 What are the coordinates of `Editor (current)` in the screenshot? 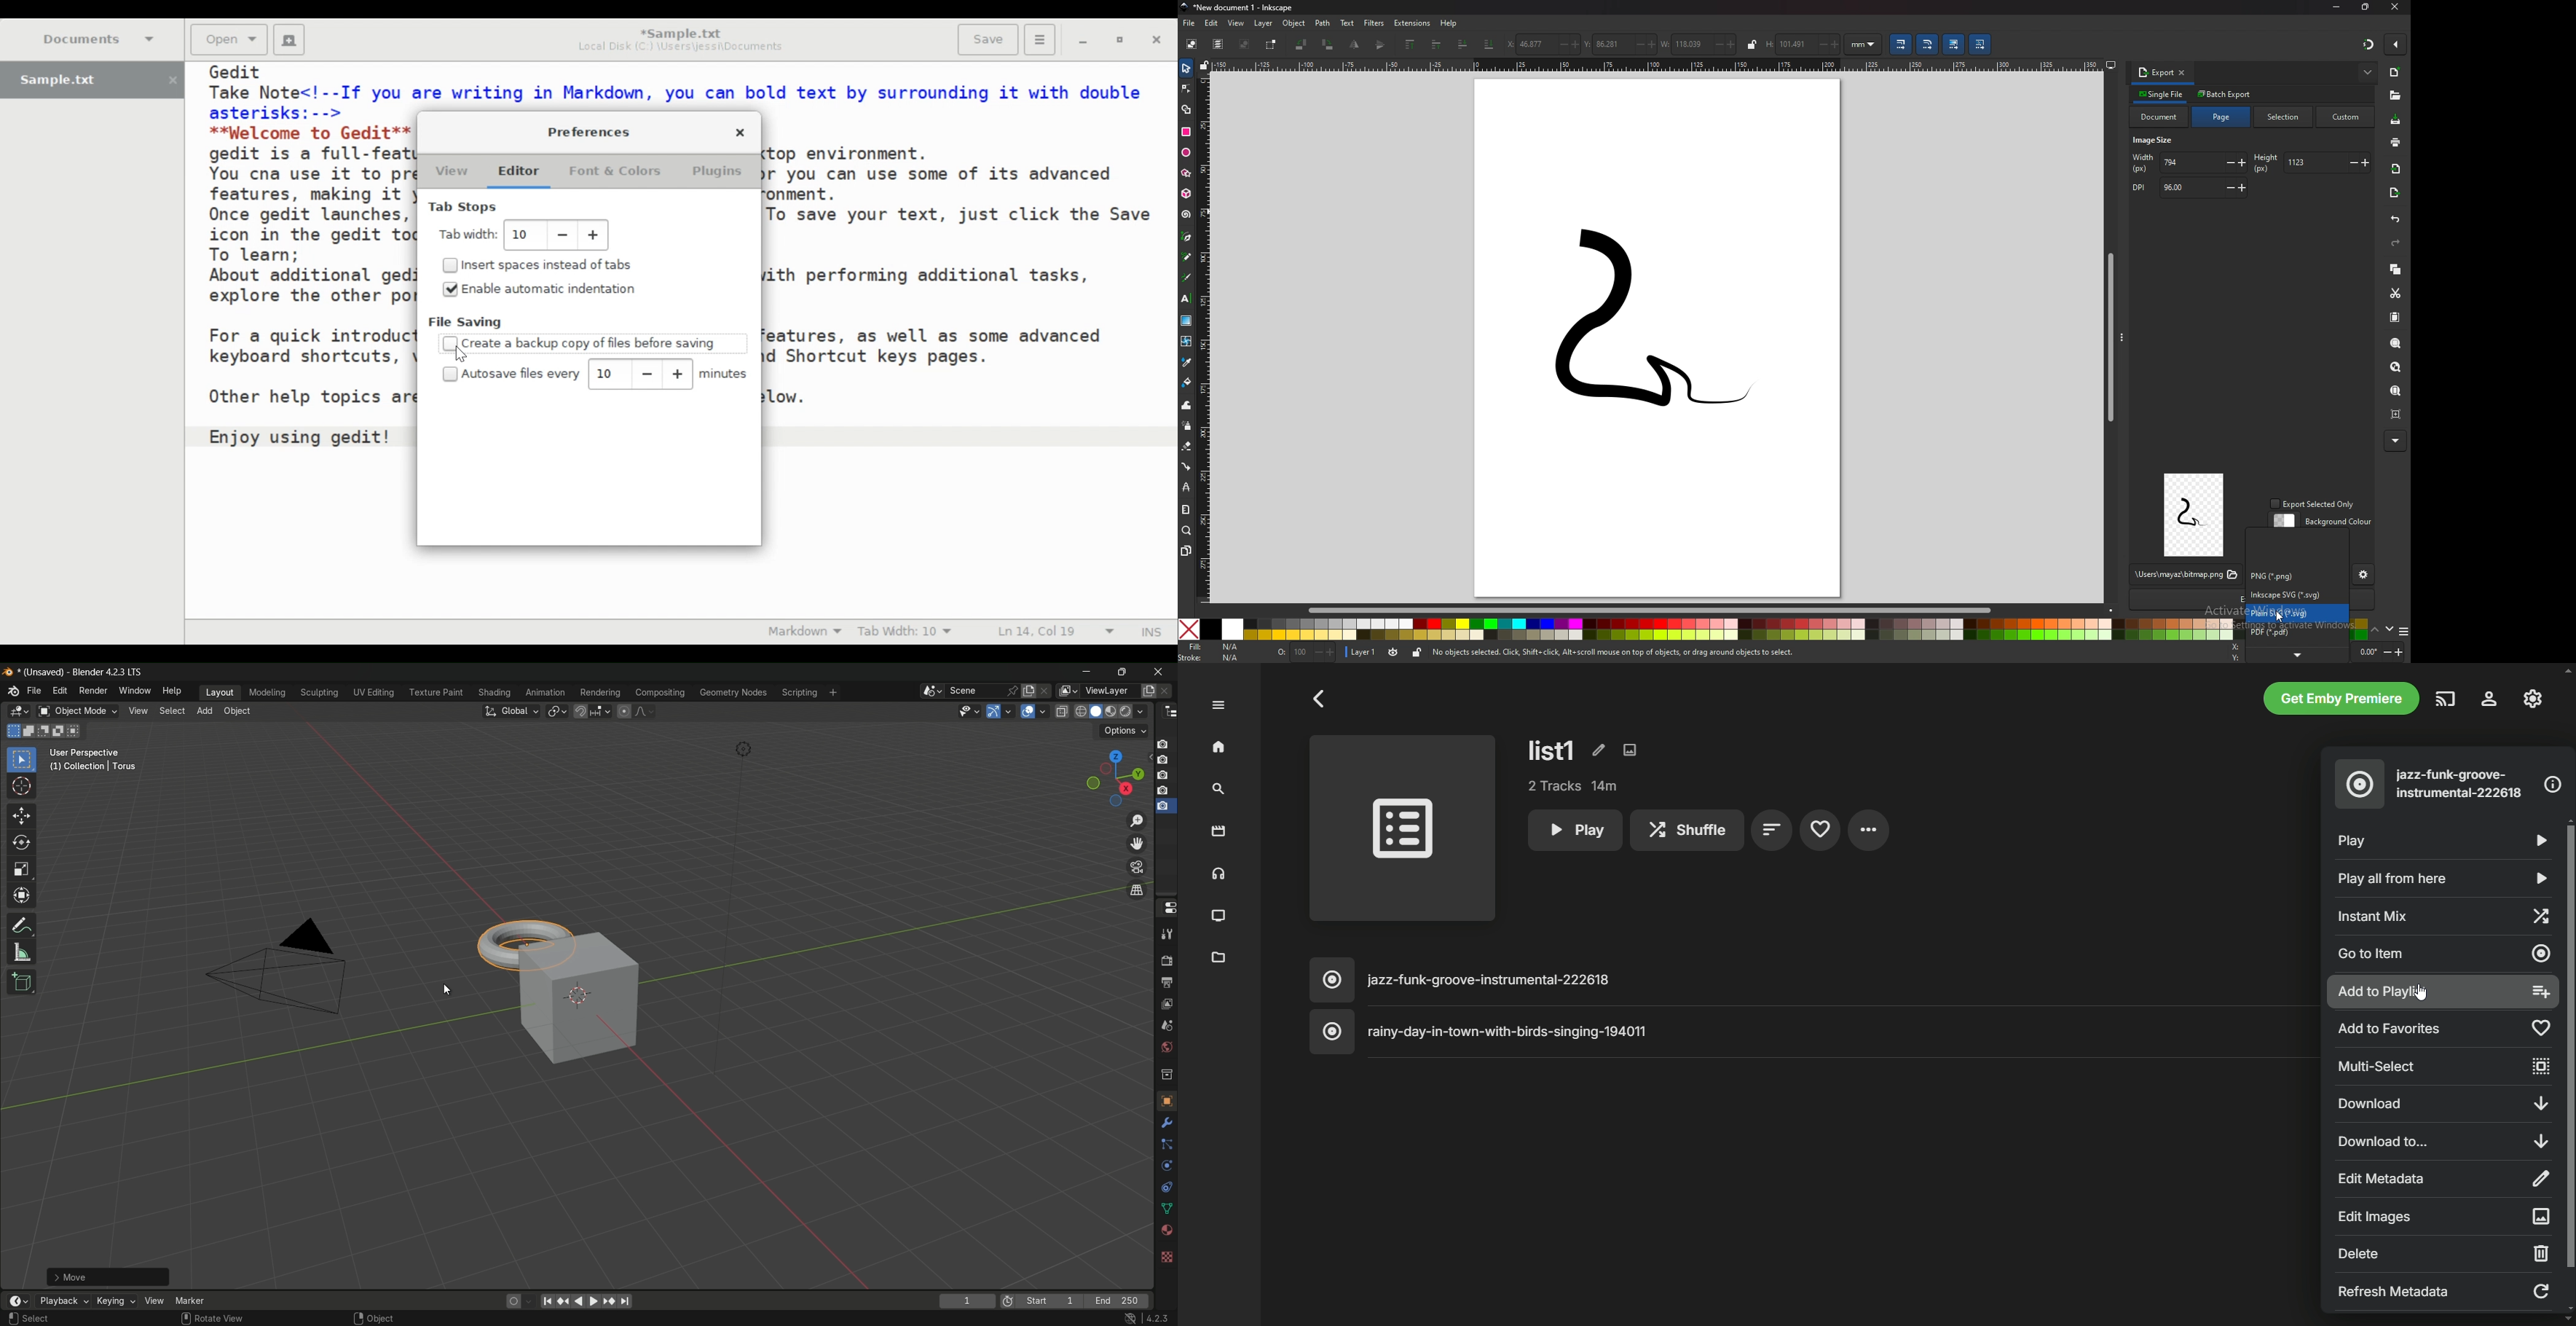 It's located at (525, 173).